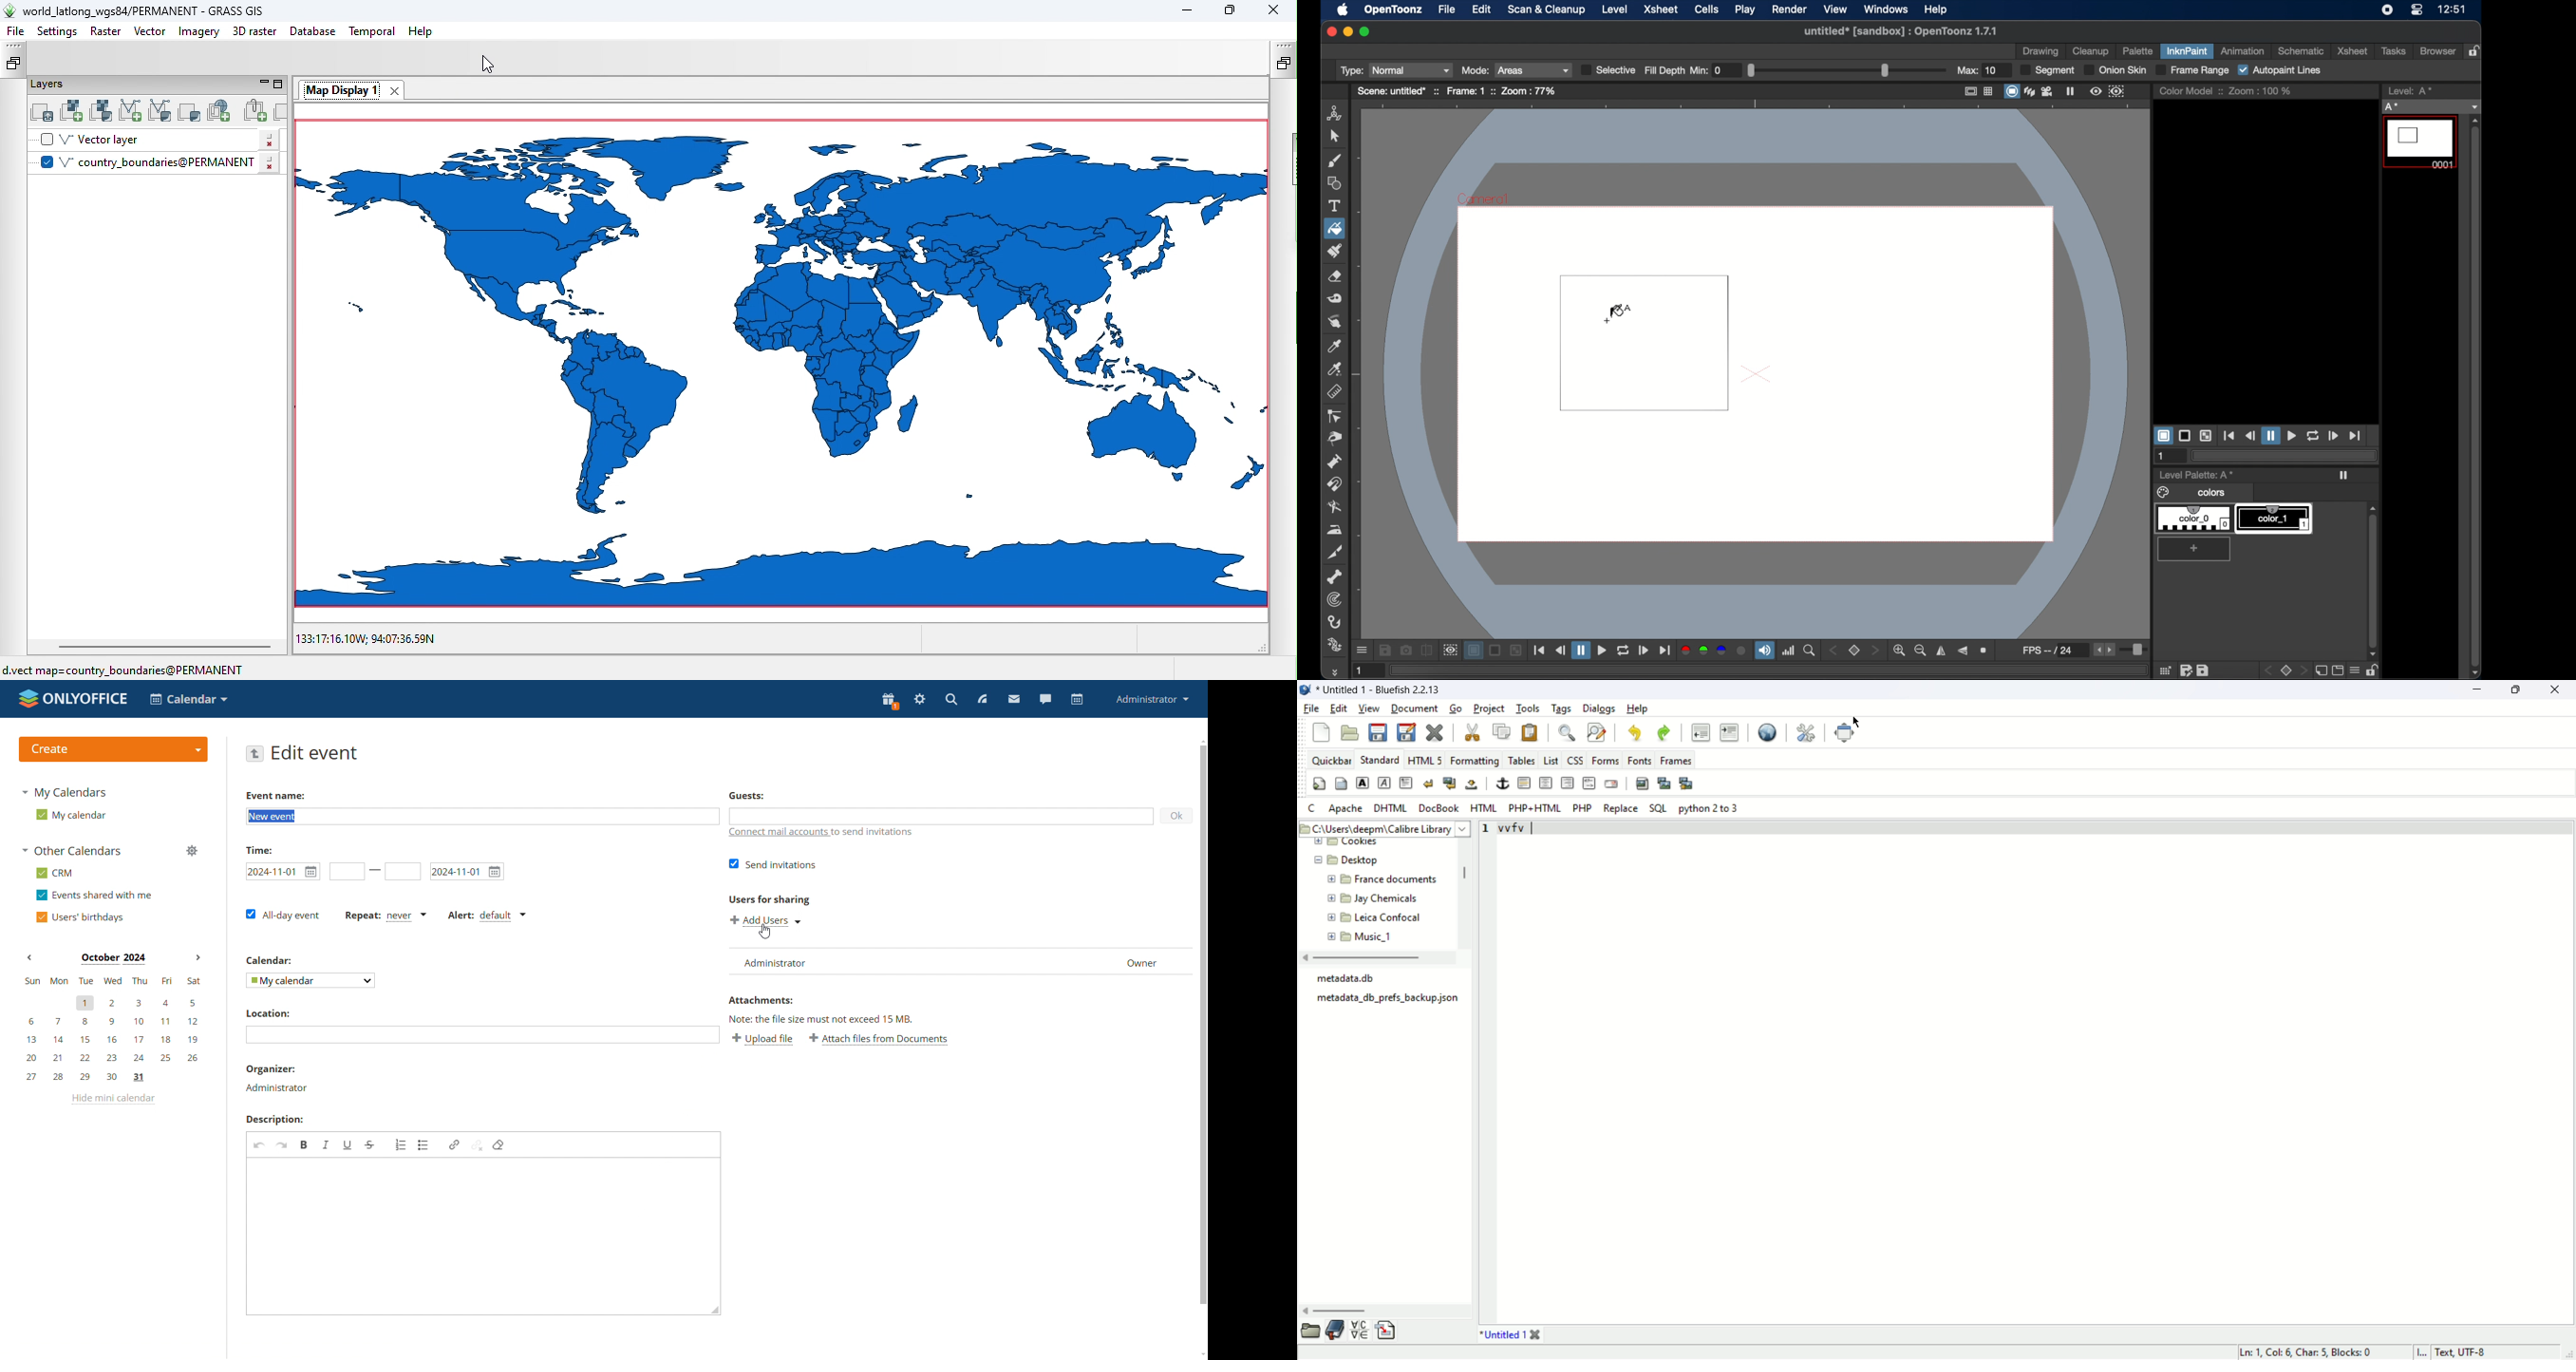  What do you see at coordinates (1322, 733) in the screenshot?
I see `new` at bounding box center [1322, 733].